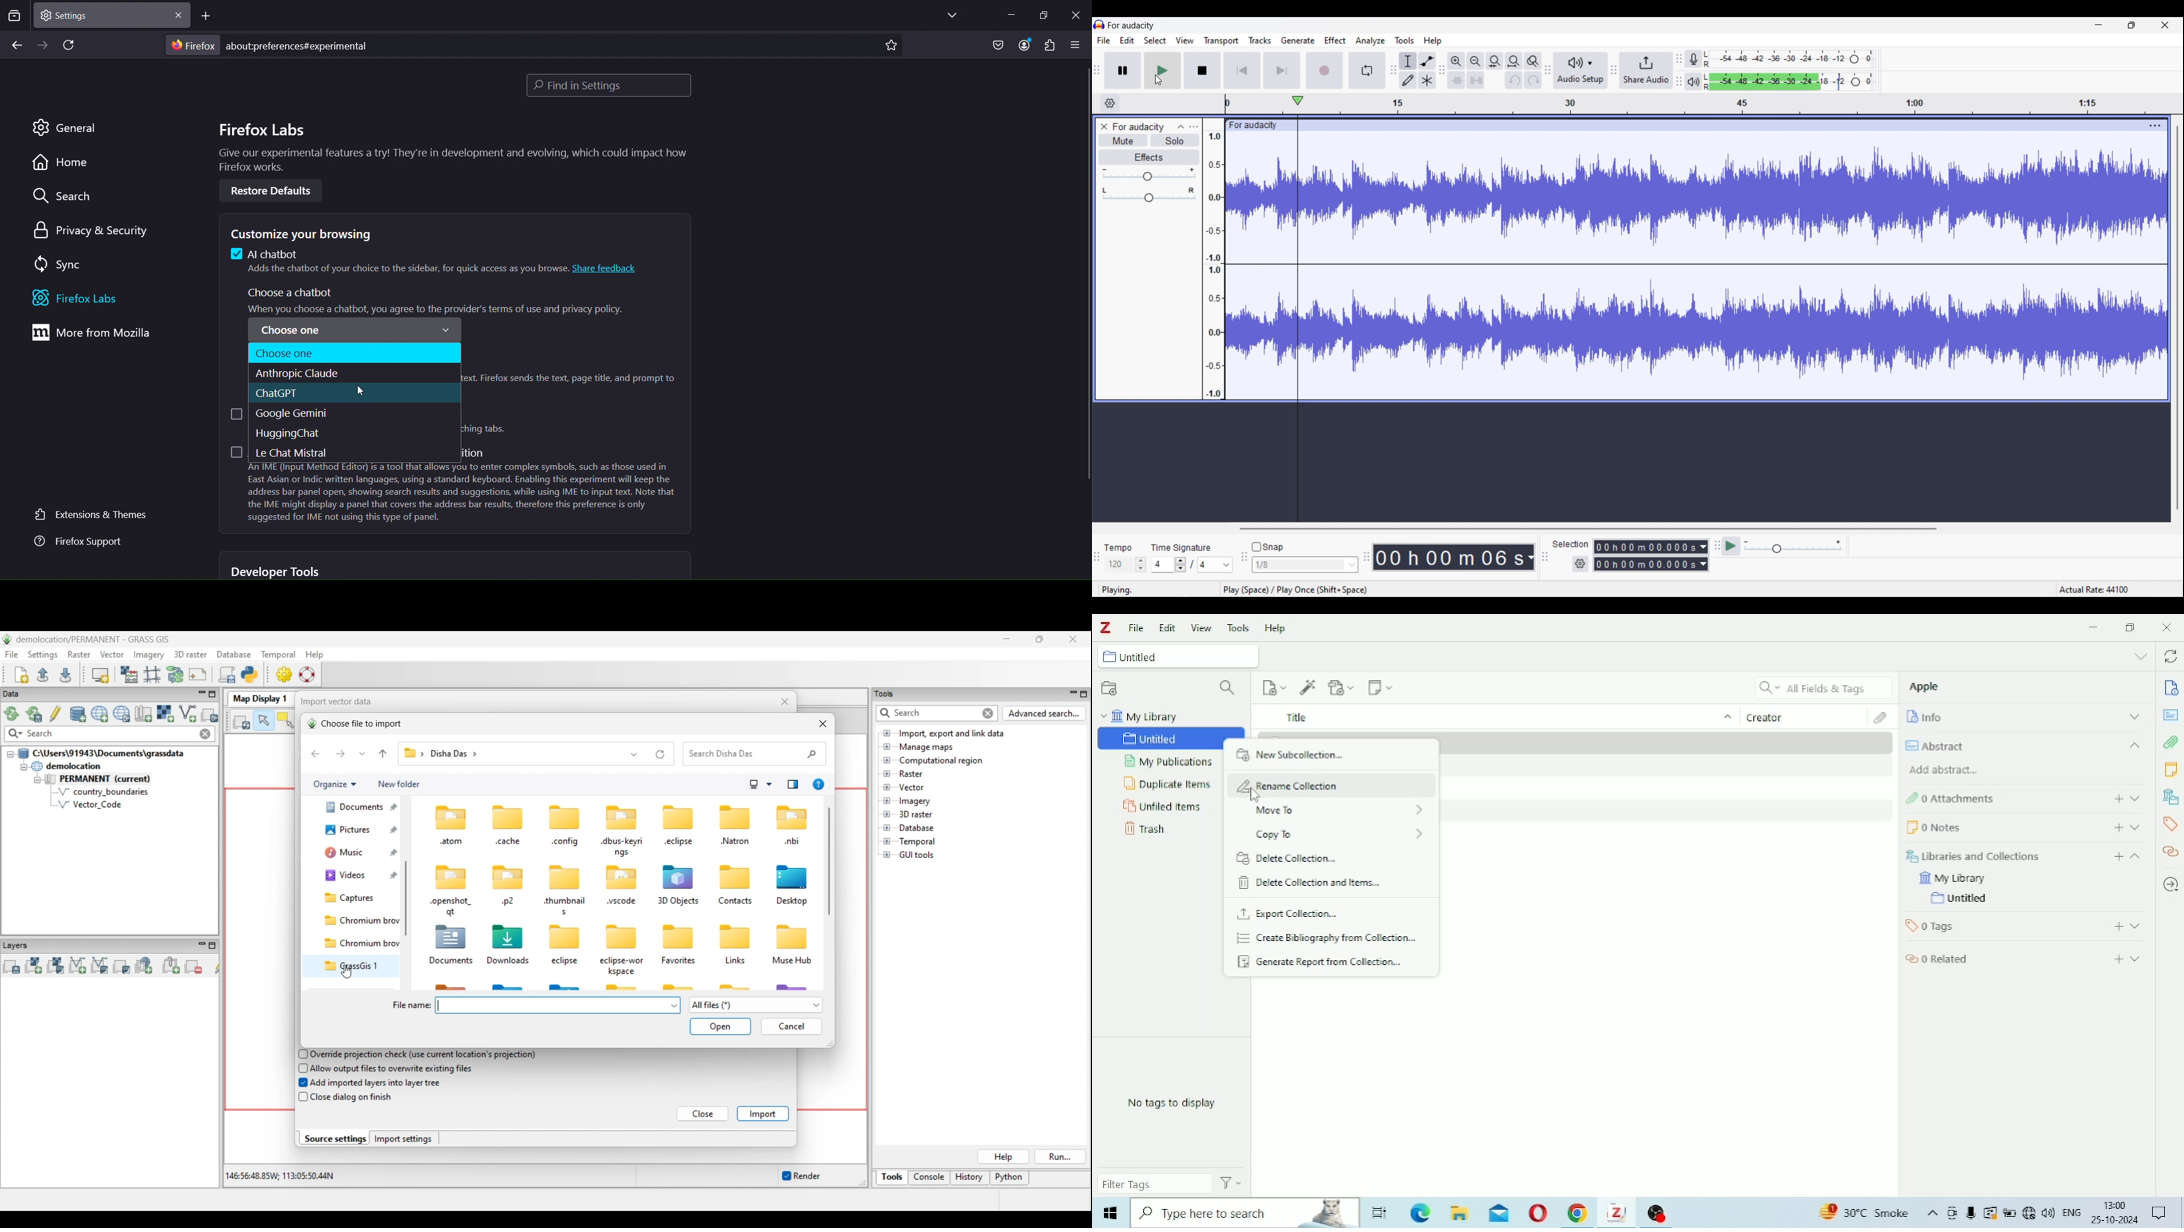 Image resolution: width=2184 pixels, height=1232 pixels. What do you see at coordinates (2172, 689) in the screenshot?
I see `Info` at bounding box center [2172, 689].